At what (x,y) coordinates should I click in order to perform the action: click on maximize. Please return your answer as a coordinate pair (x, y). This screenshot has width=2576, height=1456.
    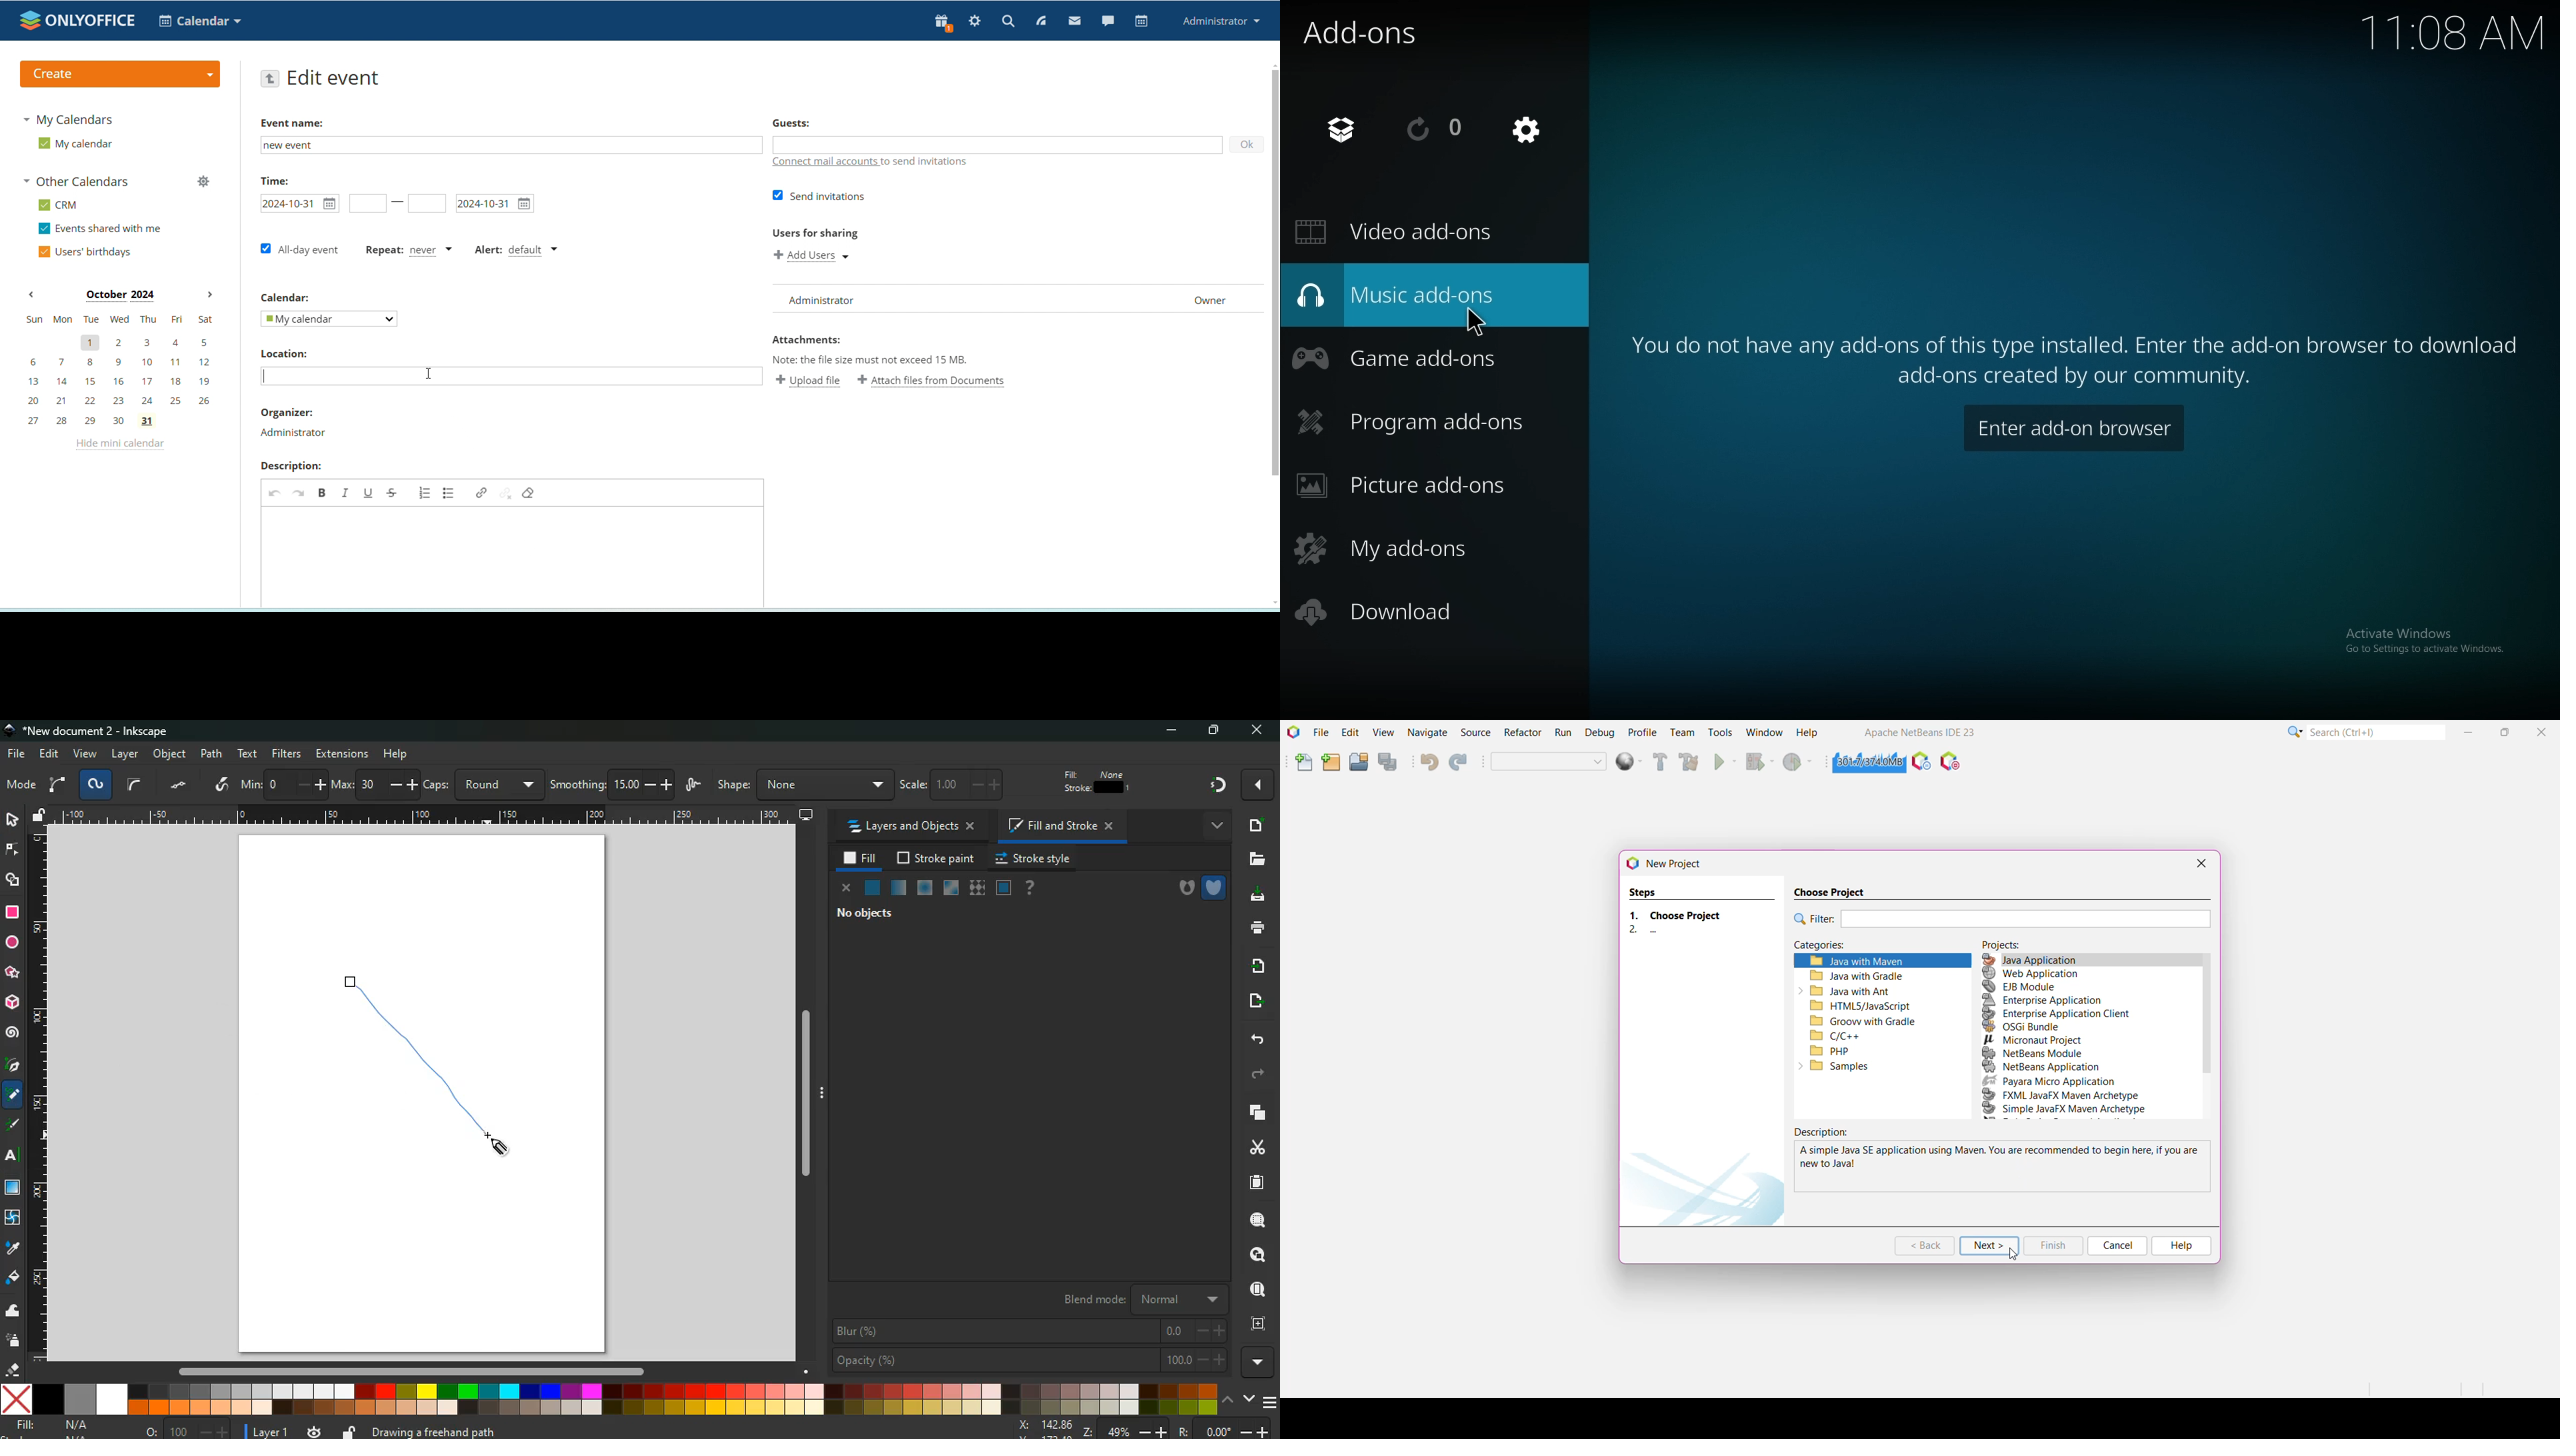
    Looking at the image, I should click on (1209, 730).